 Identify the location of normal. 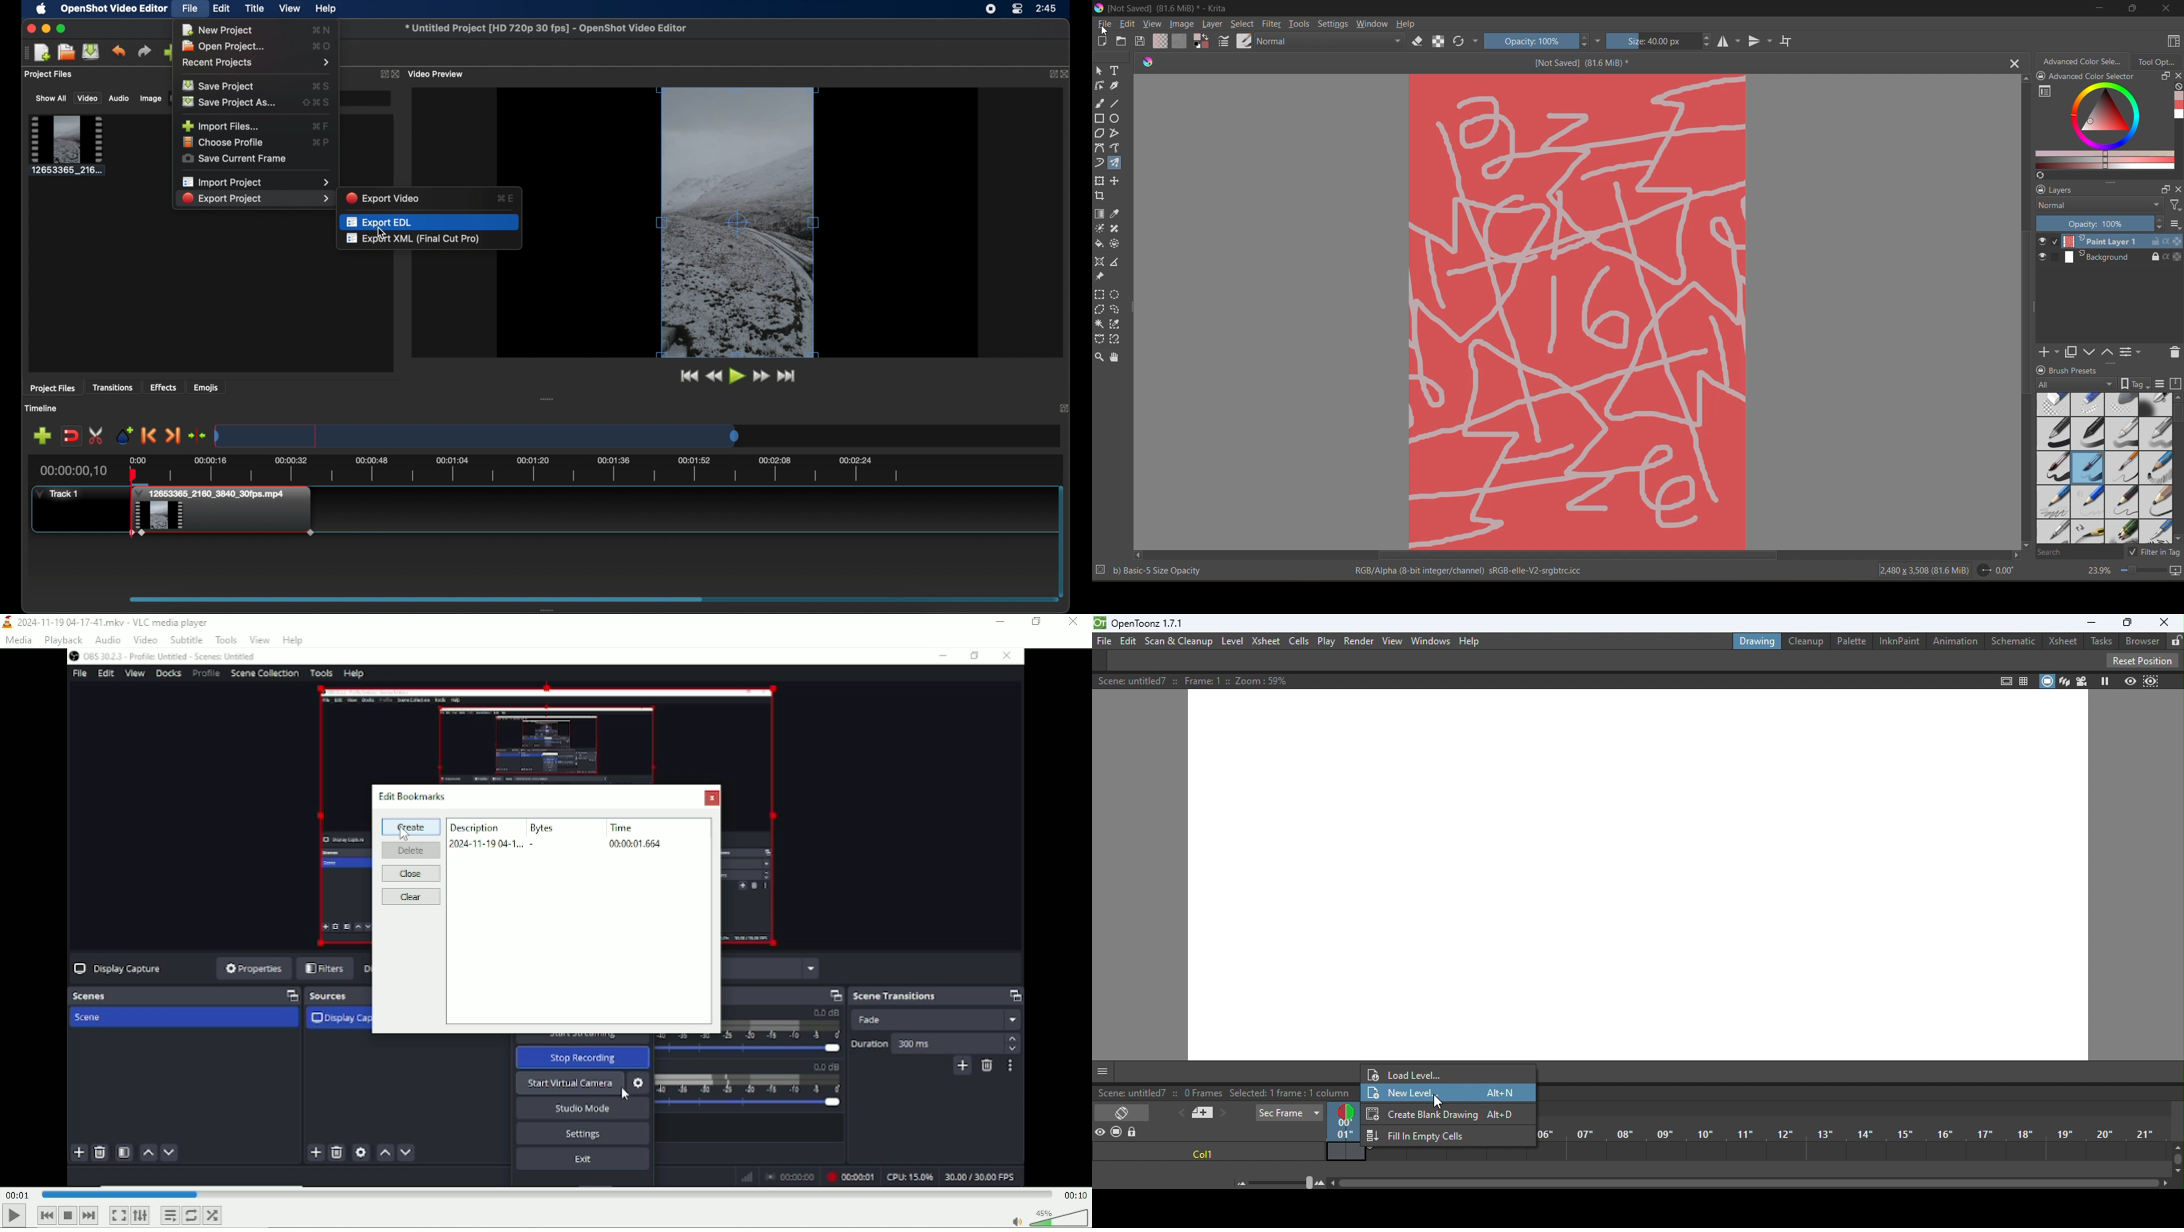
(1330, 41).